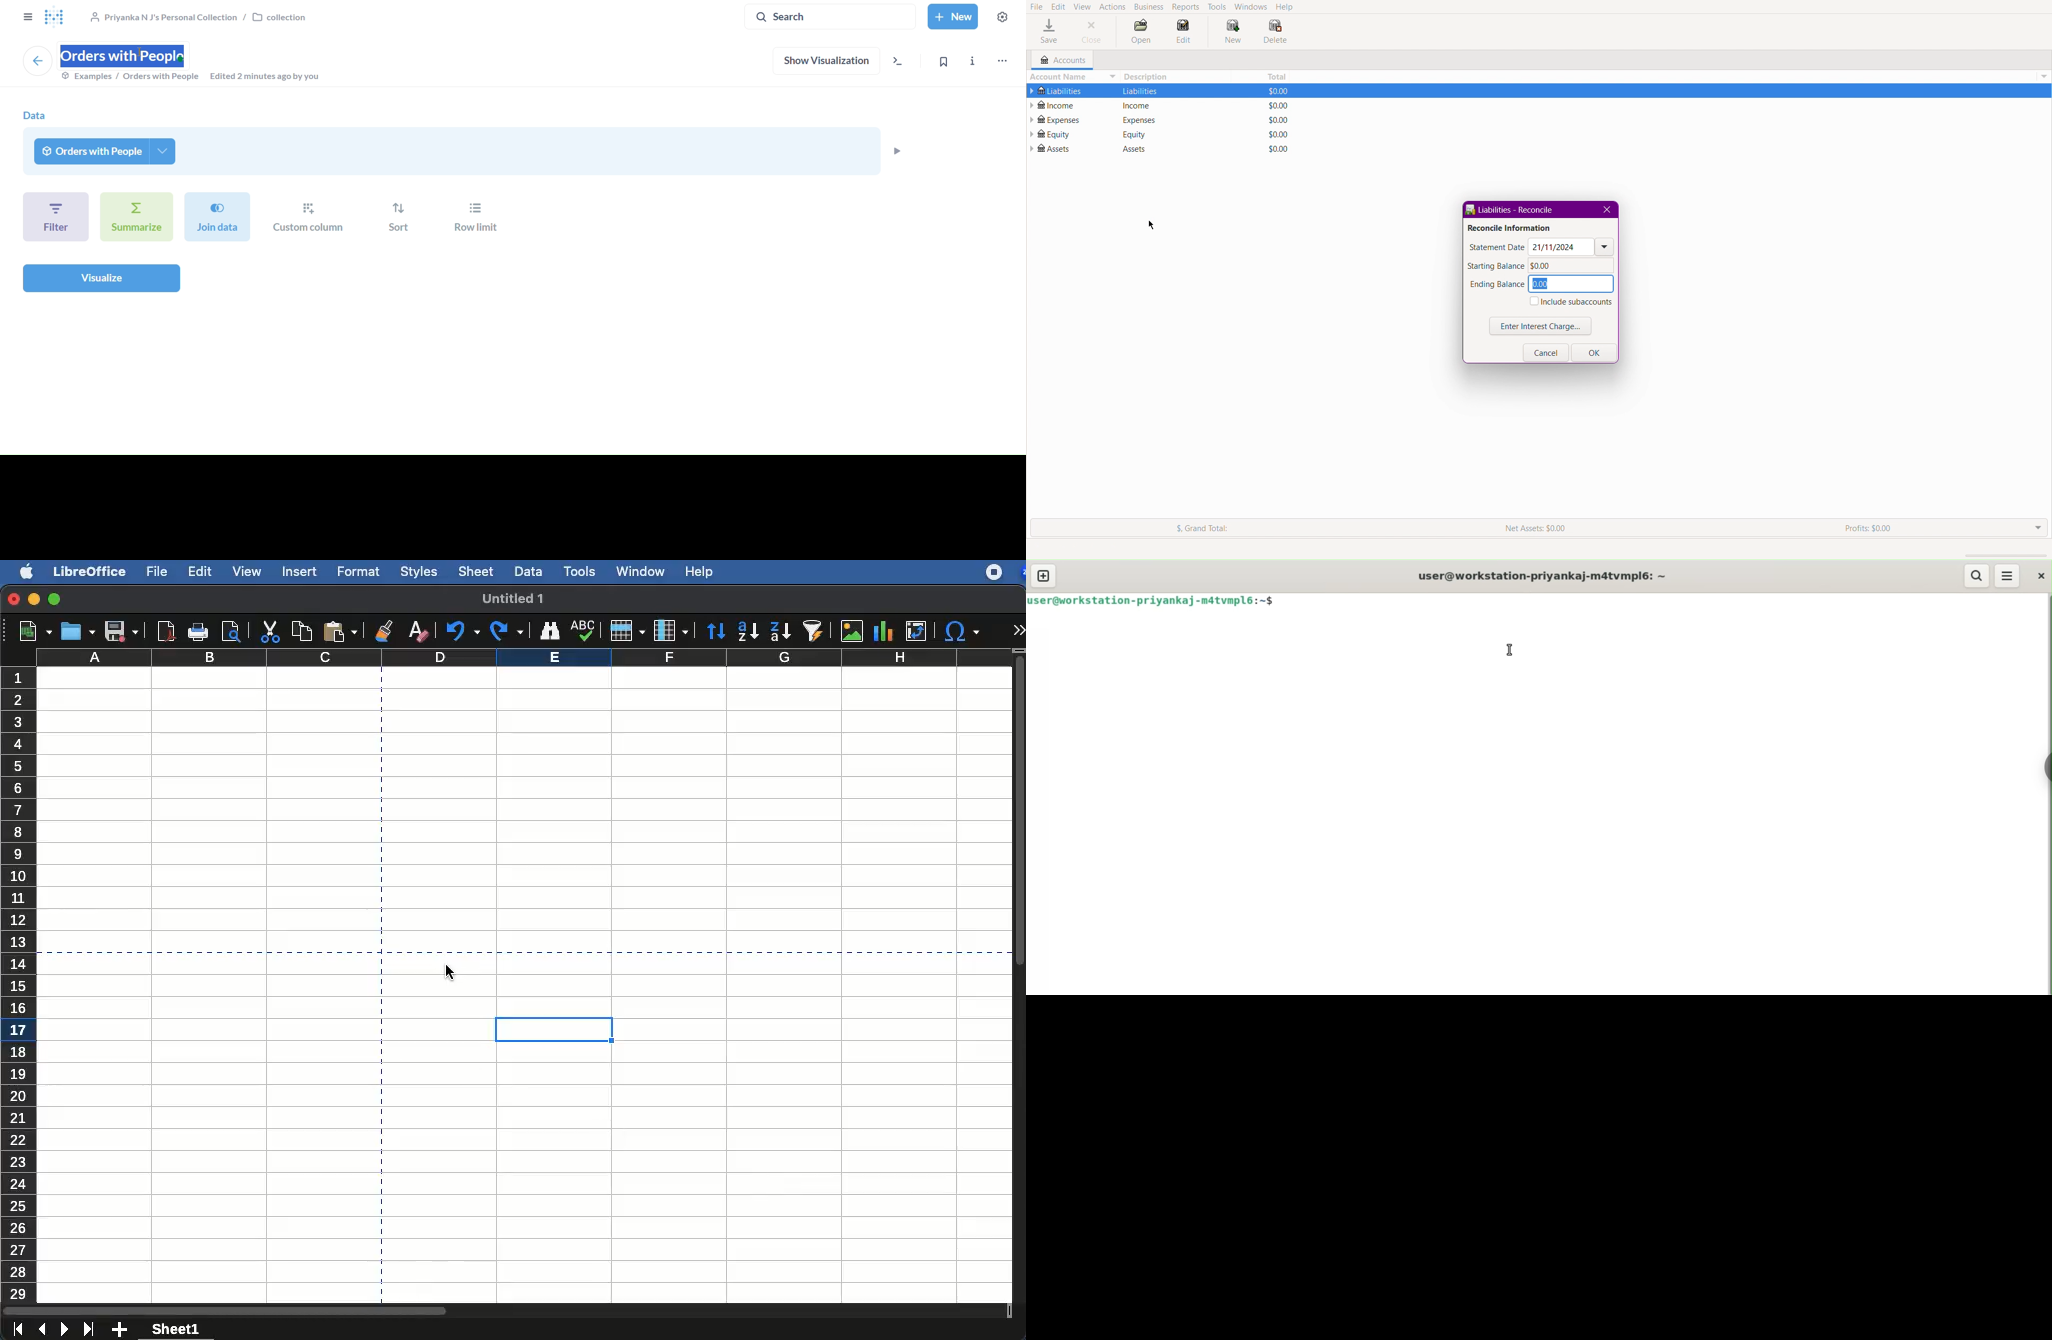  I want to click on scroll, so click(1020, 978).